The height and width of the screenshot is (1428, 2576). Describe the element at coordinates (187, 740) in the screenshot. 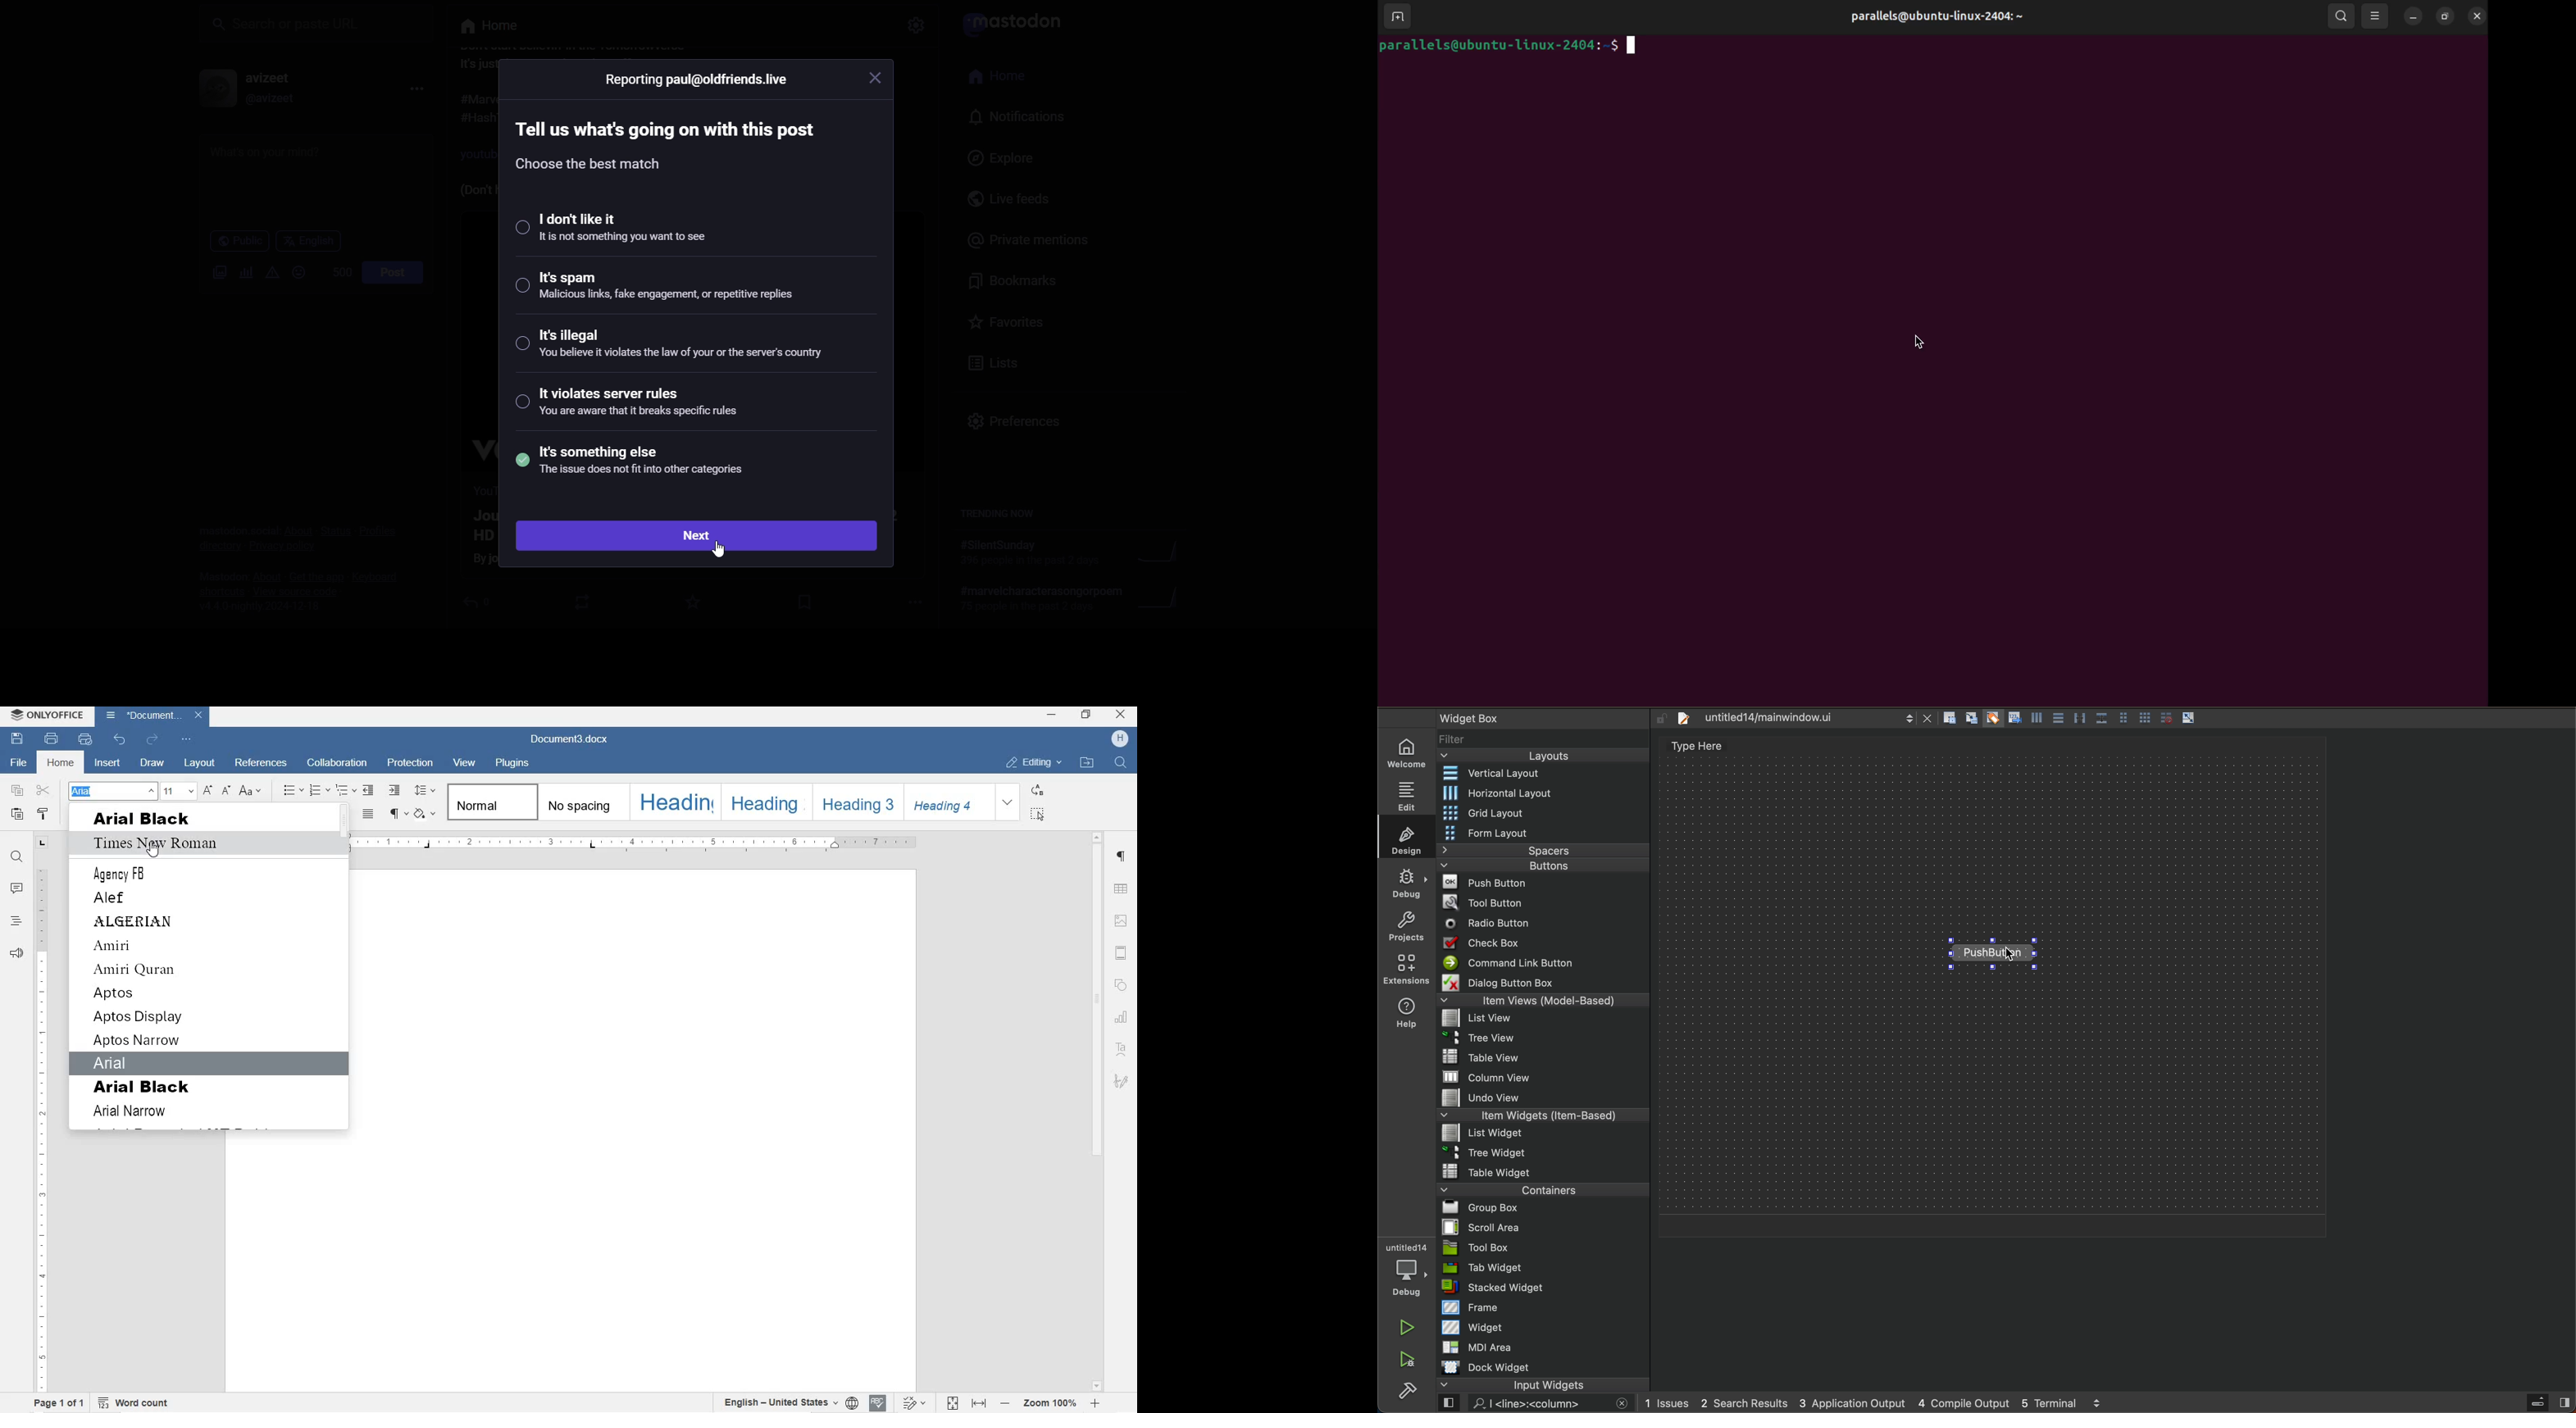

I see `CUSTOMIZE QUICK ACCESS TOOLBAR` at that location.